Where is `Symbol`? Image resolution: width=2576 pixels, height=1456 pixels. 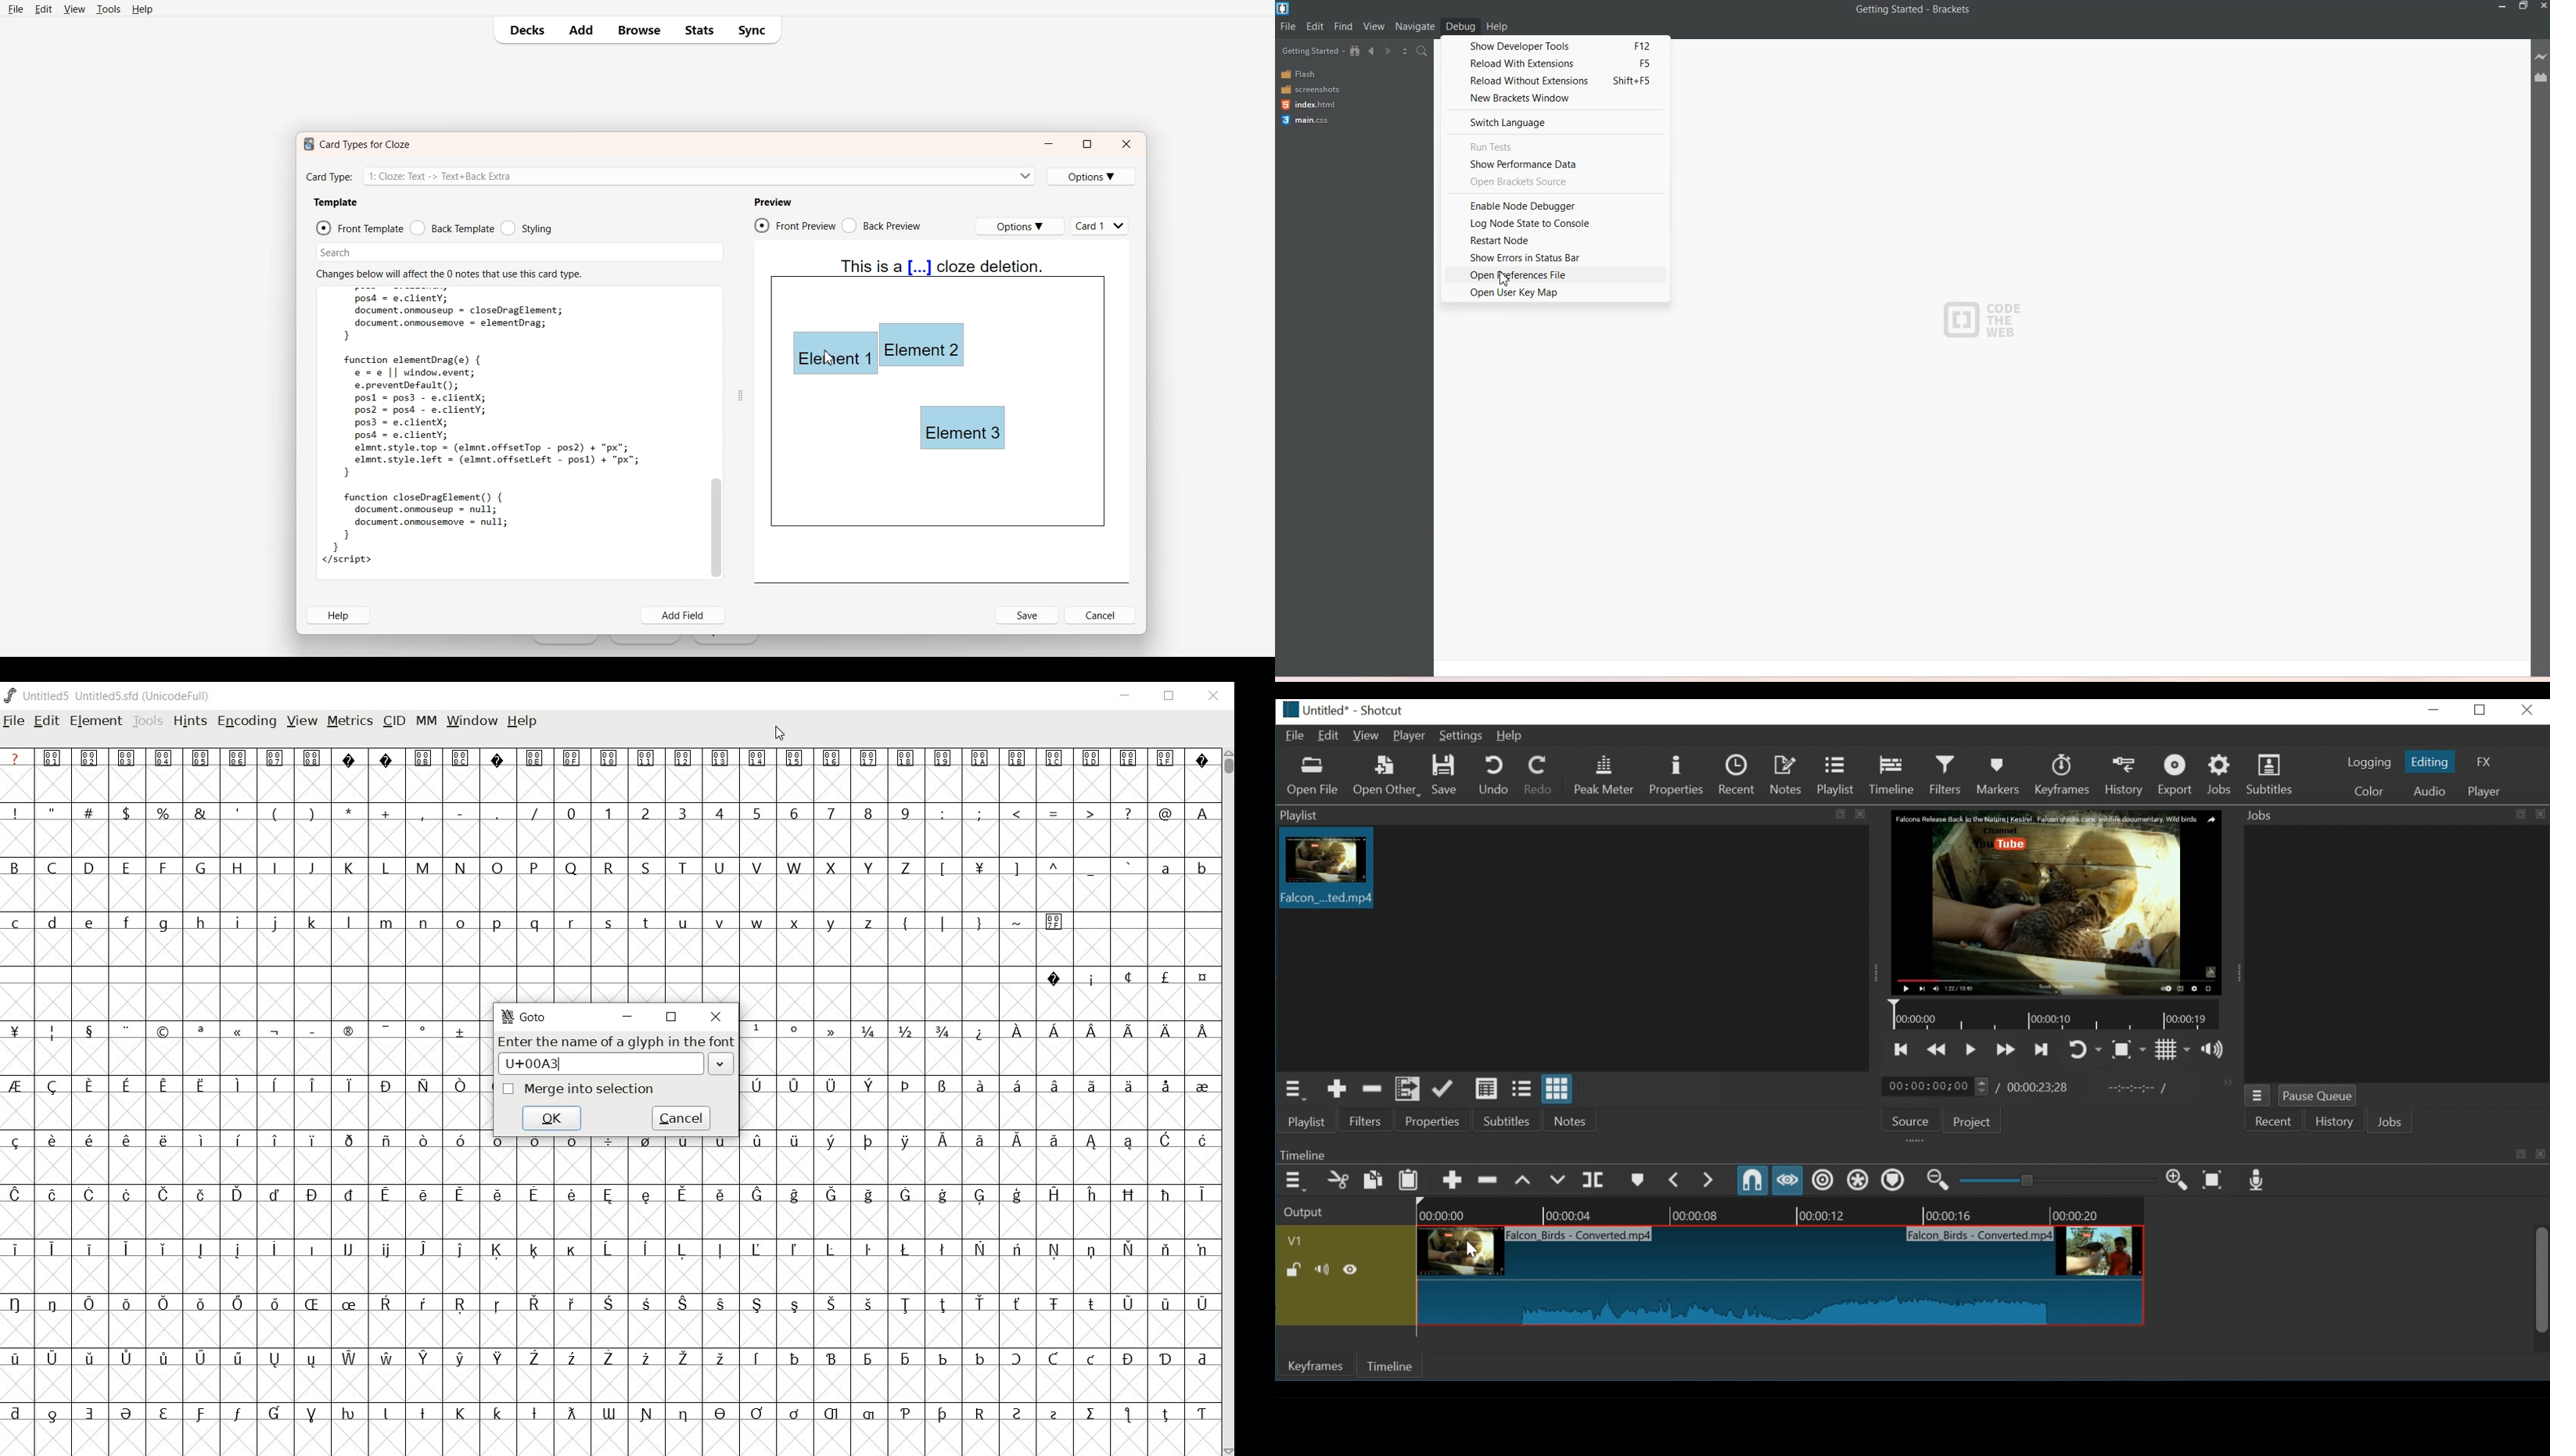
Symbol is located at coordinates (50, 1142).